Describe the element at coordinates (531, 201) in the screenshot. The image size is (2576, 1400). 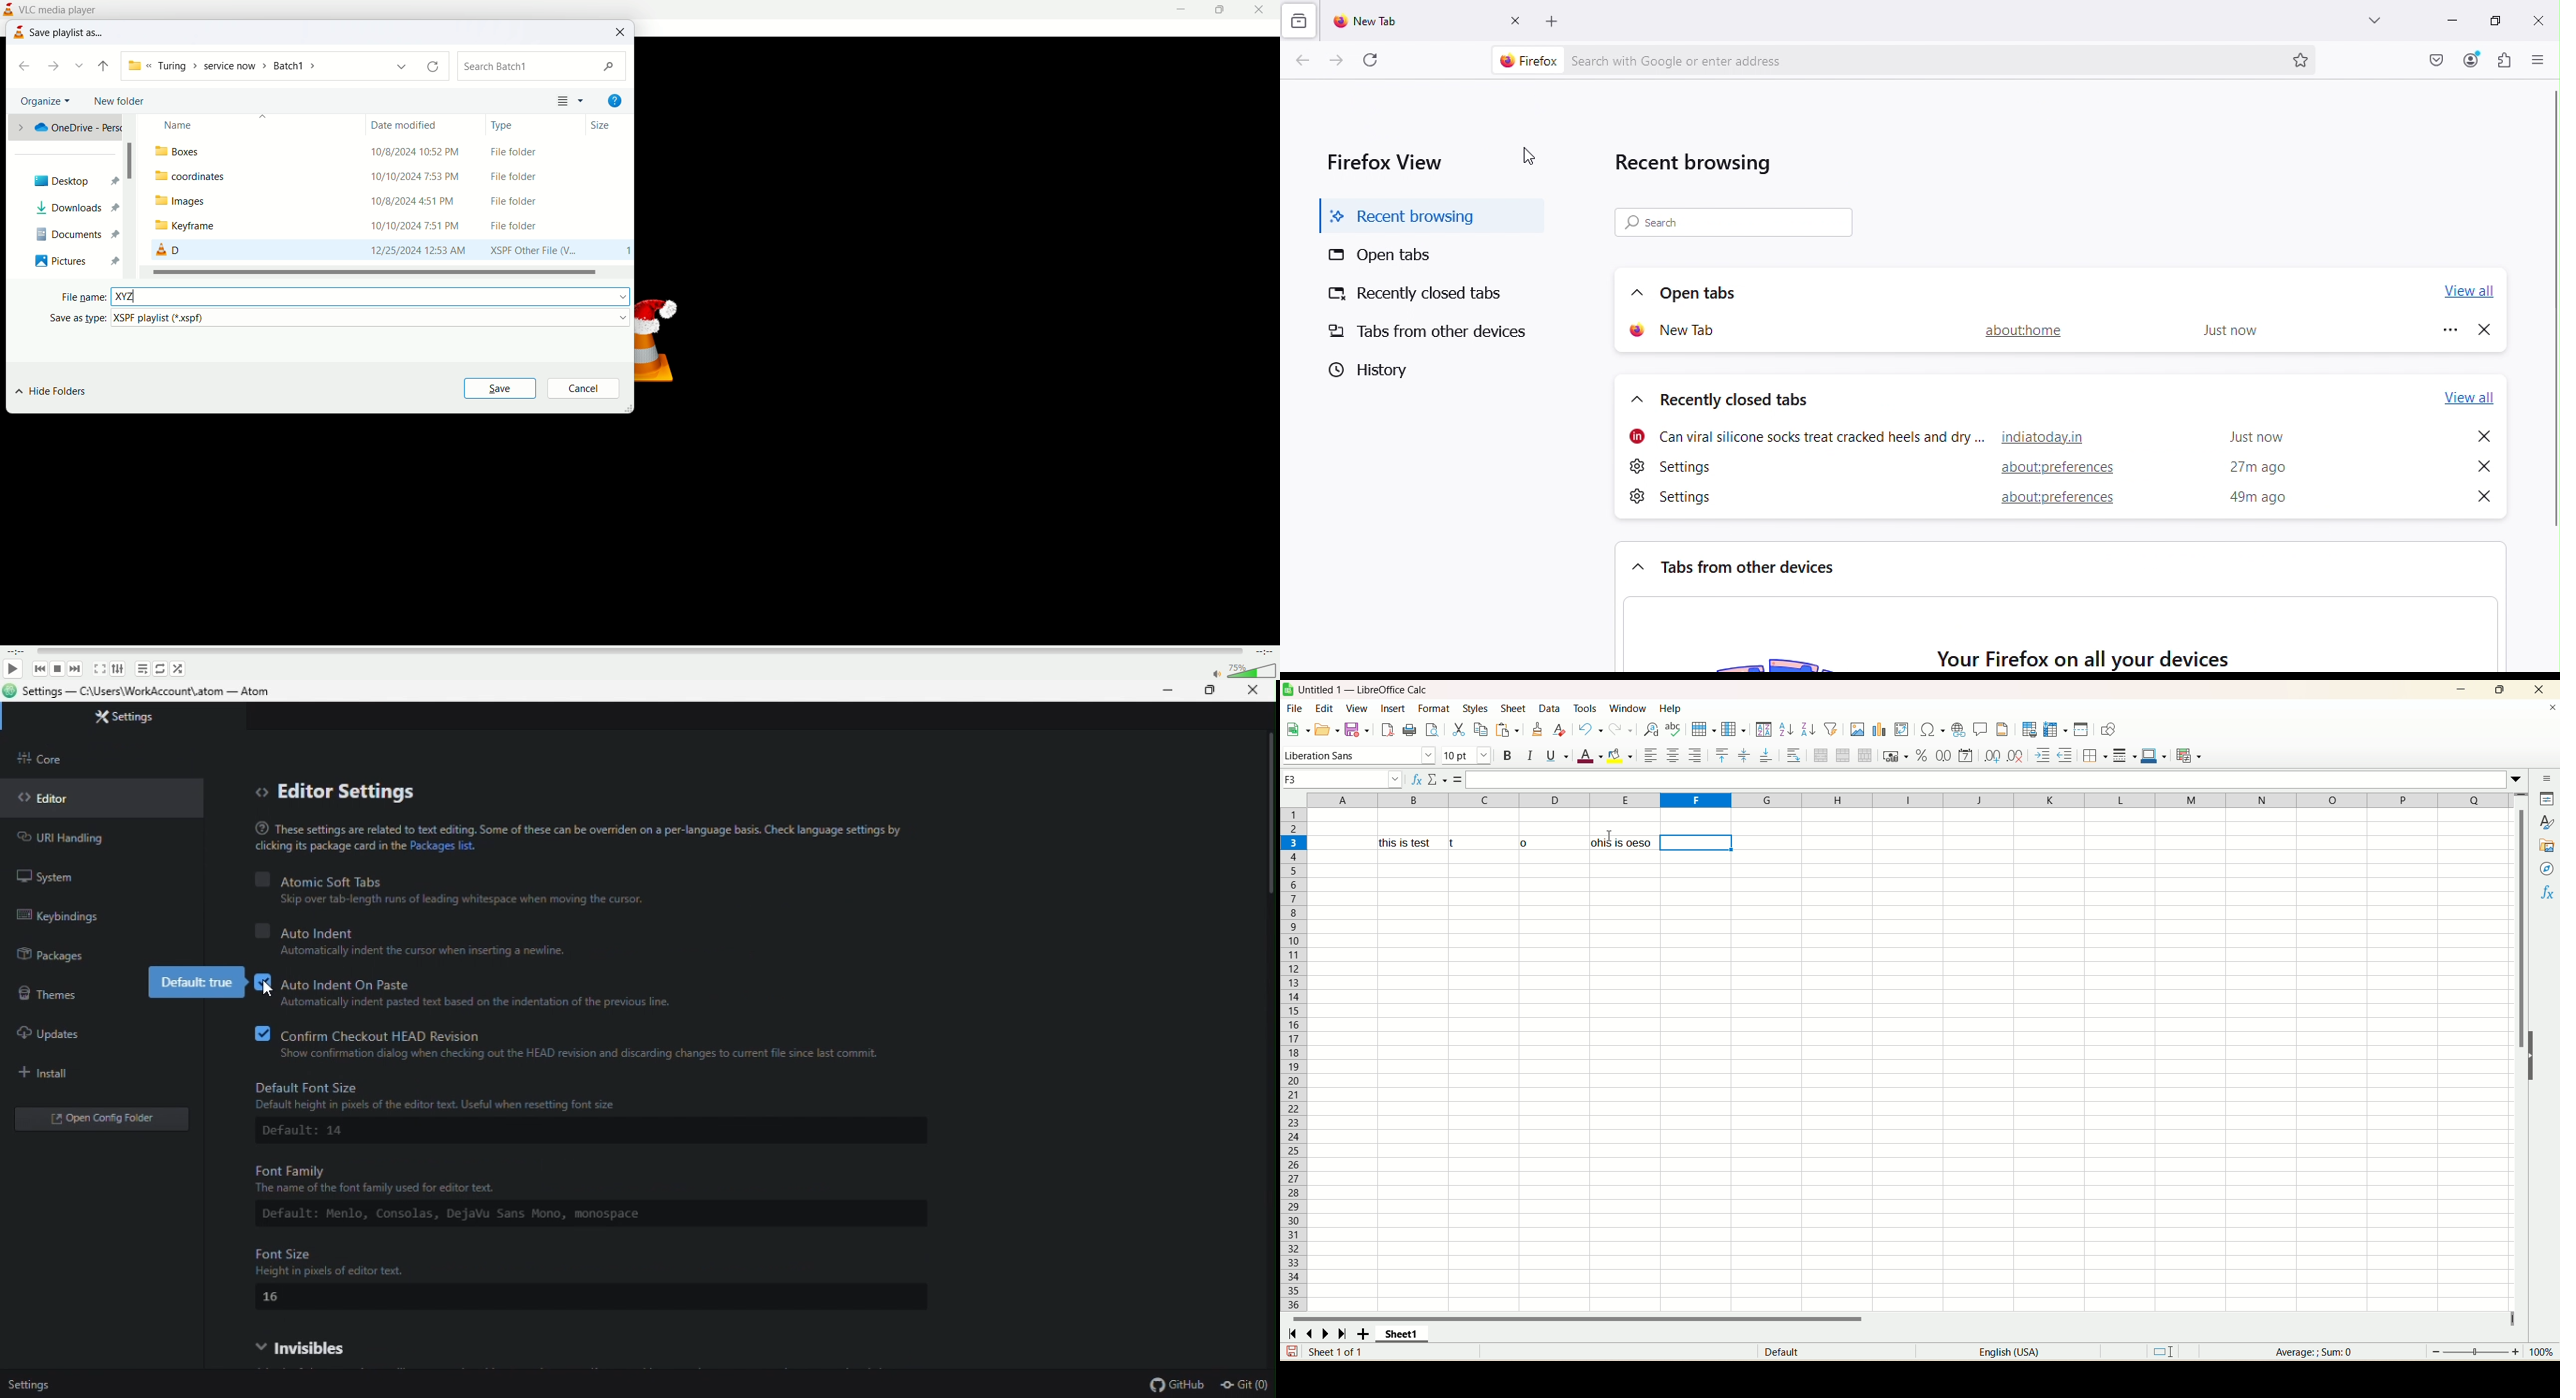
I see `File type` at that location.